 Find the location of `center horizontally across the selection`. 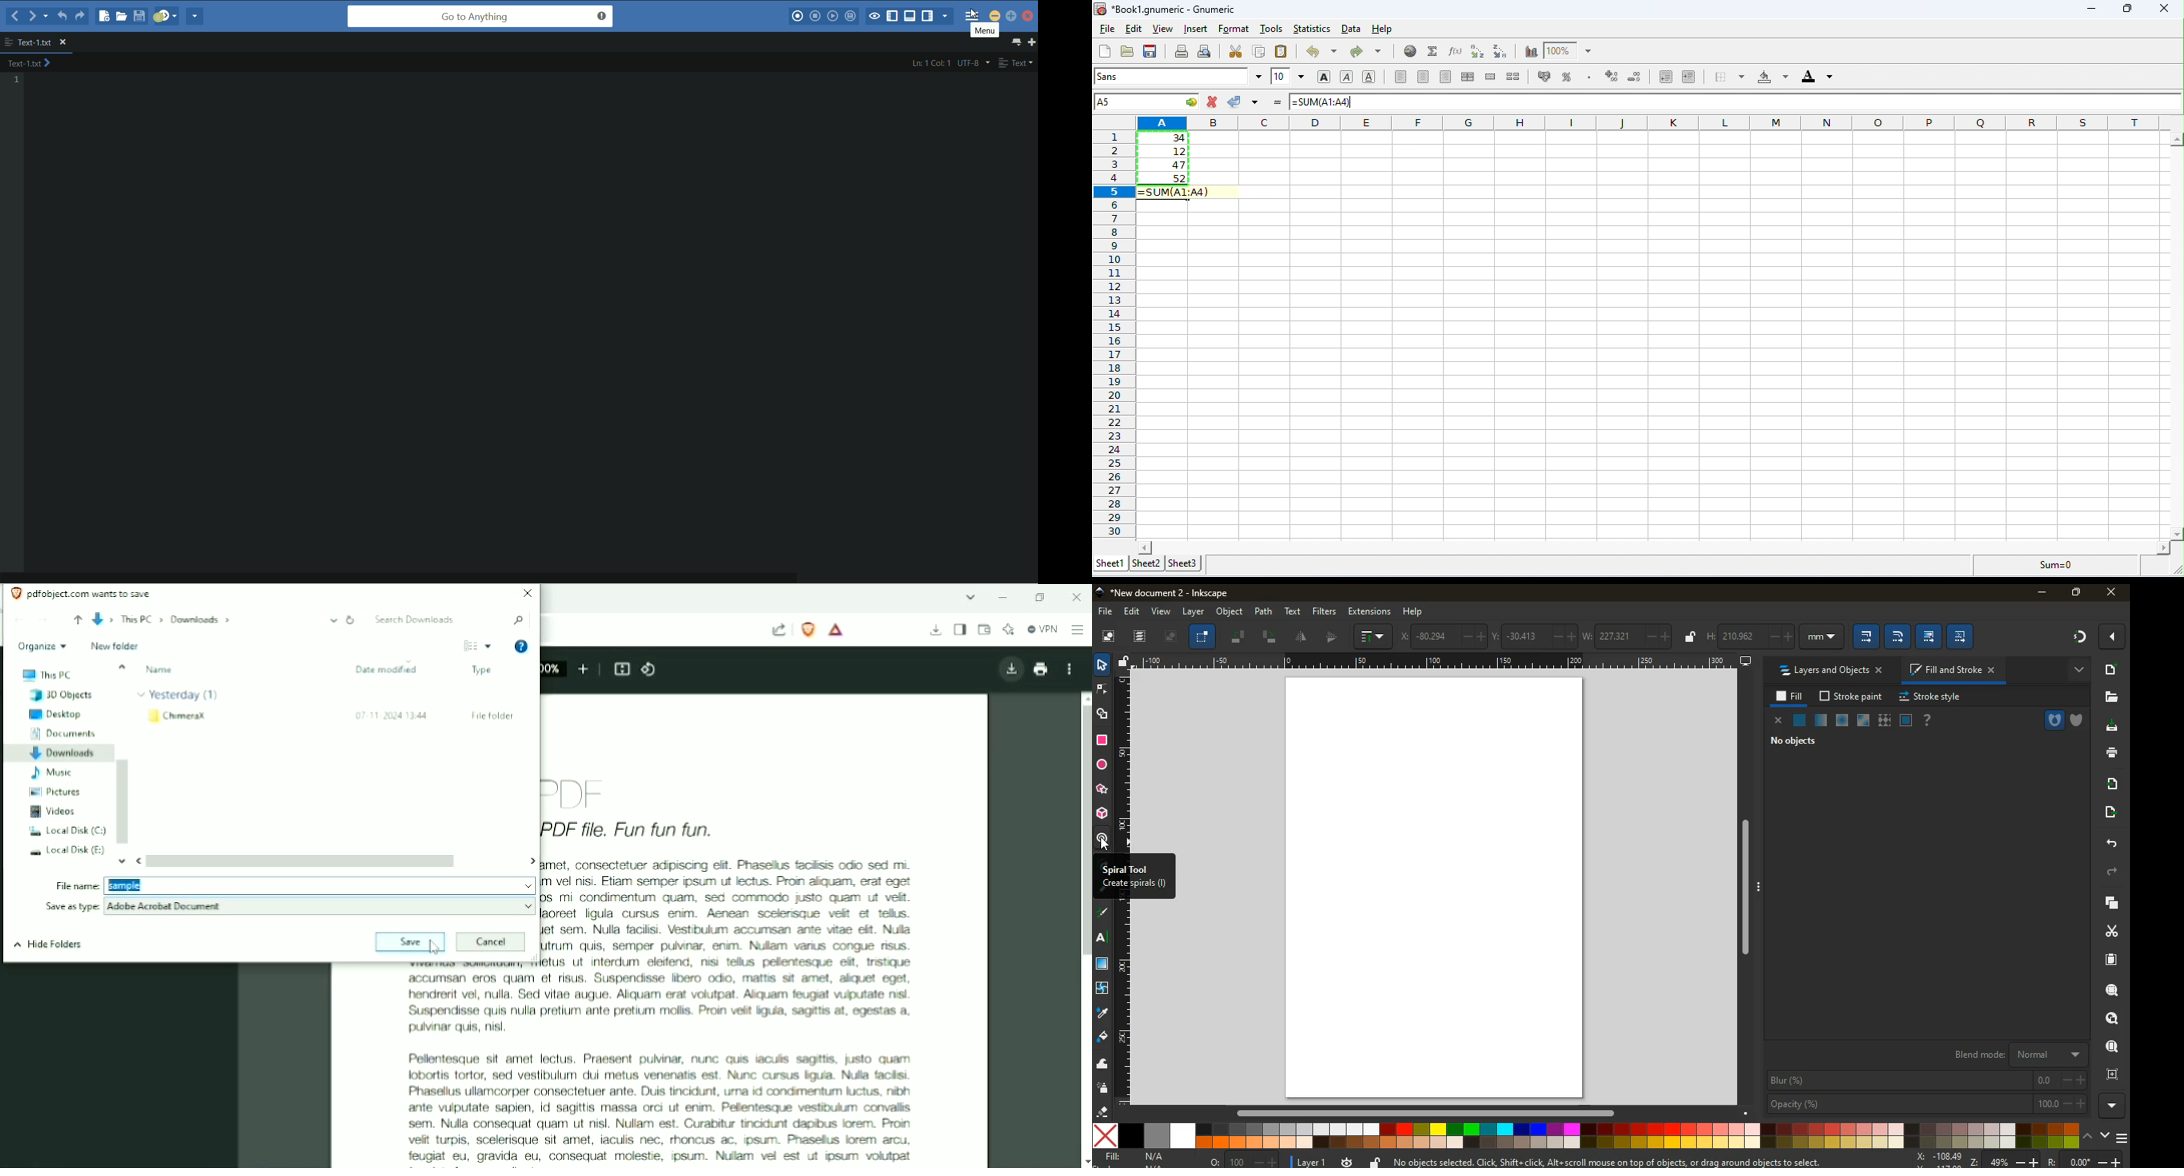

center horizontally across the selection is located at coordinates (1468, 77).